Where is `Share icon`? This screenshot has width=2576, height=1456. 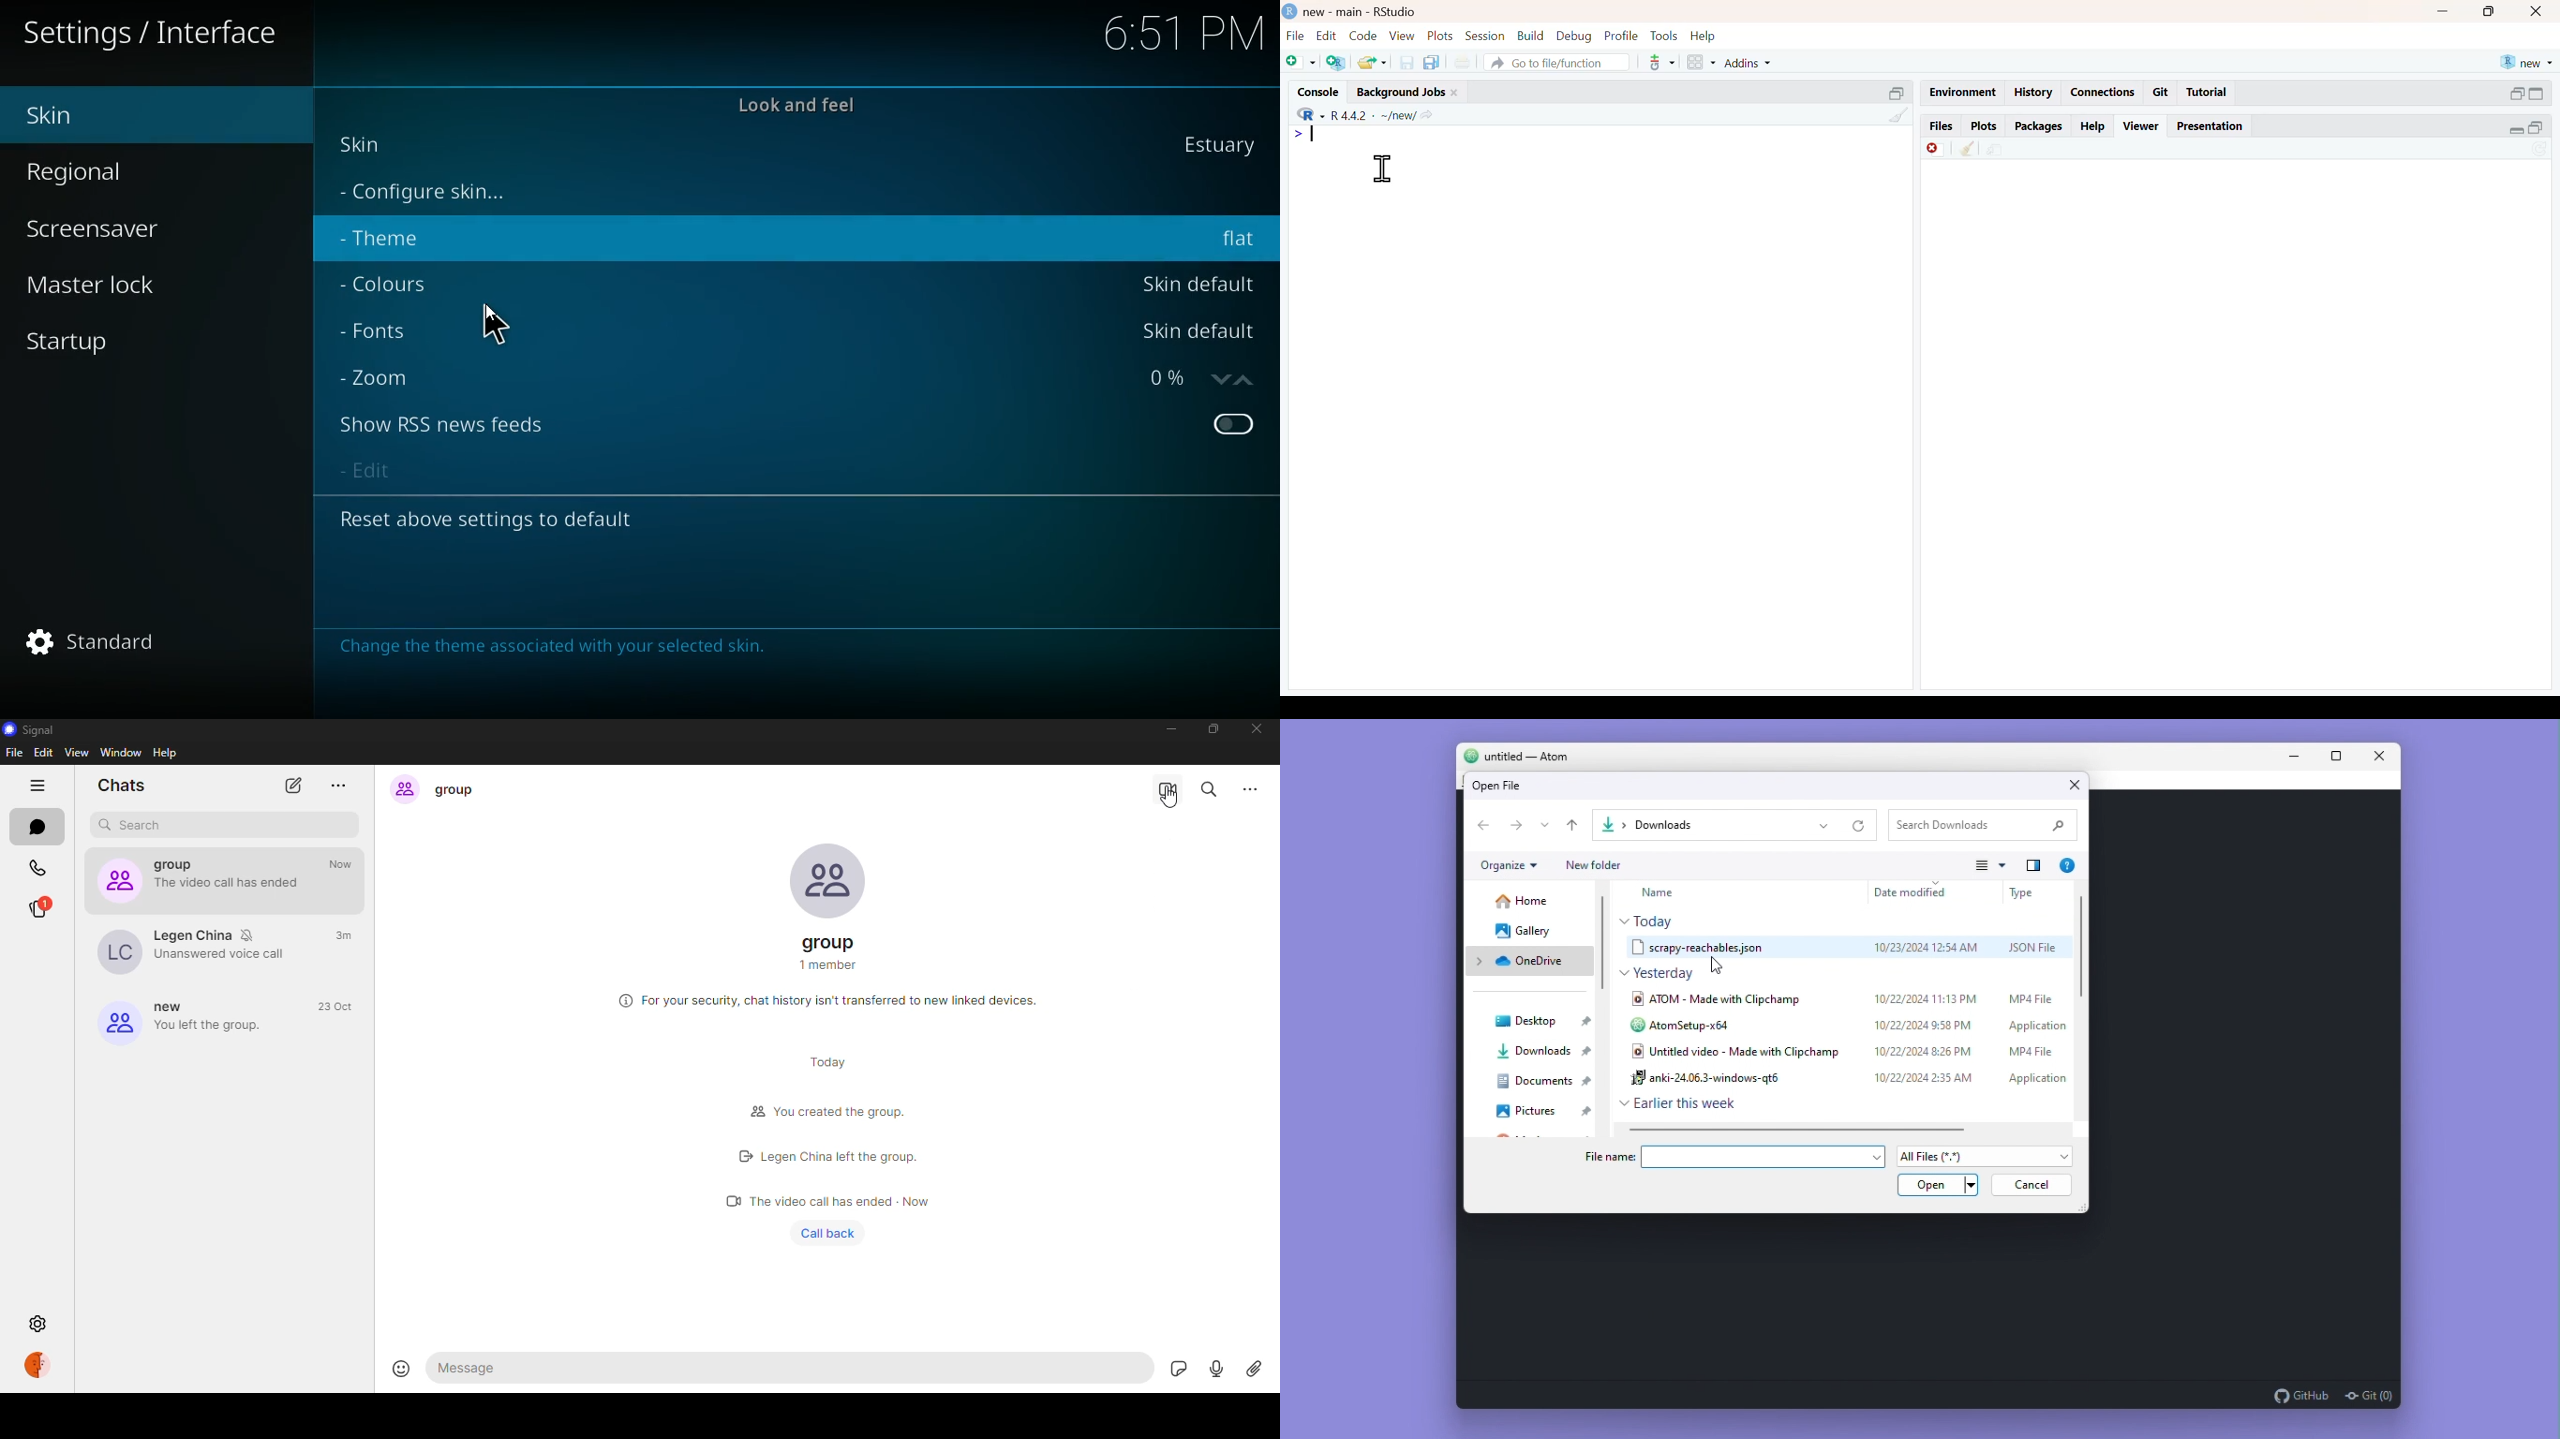 Share icon is located at coordinates (1428, 115).